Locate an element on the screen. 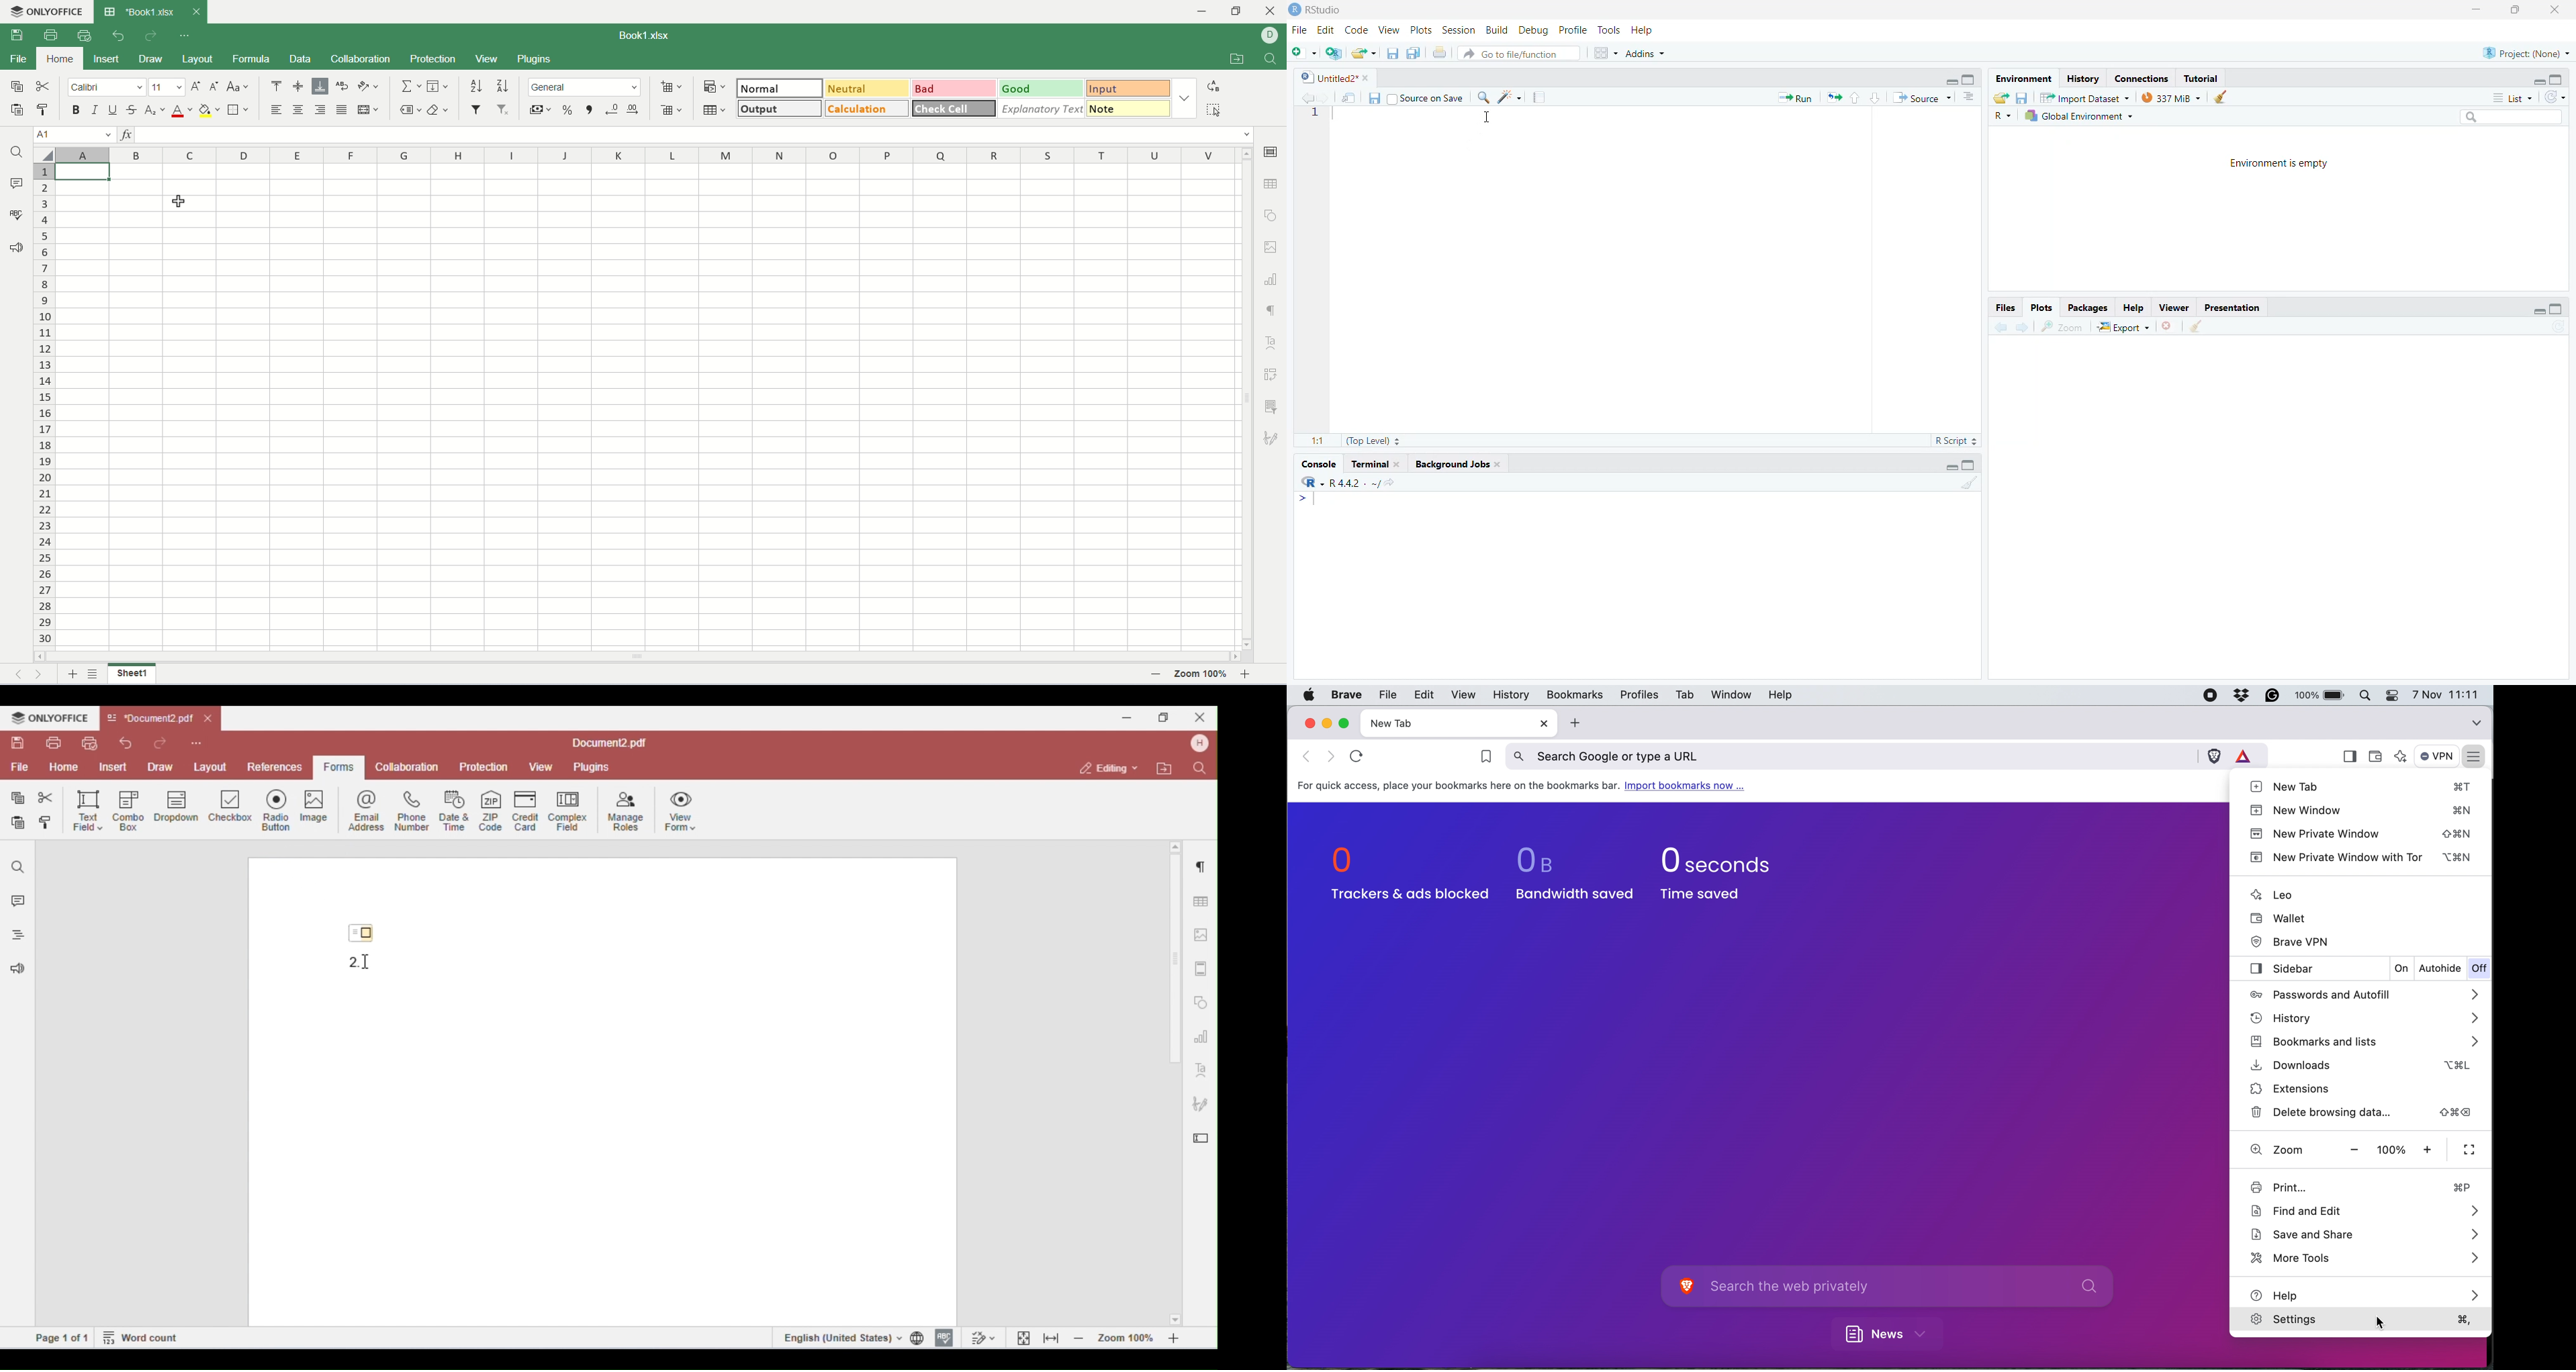 The height and width of the screenshot is (1372, 2576). Files is located at coordinates (2003, 308).